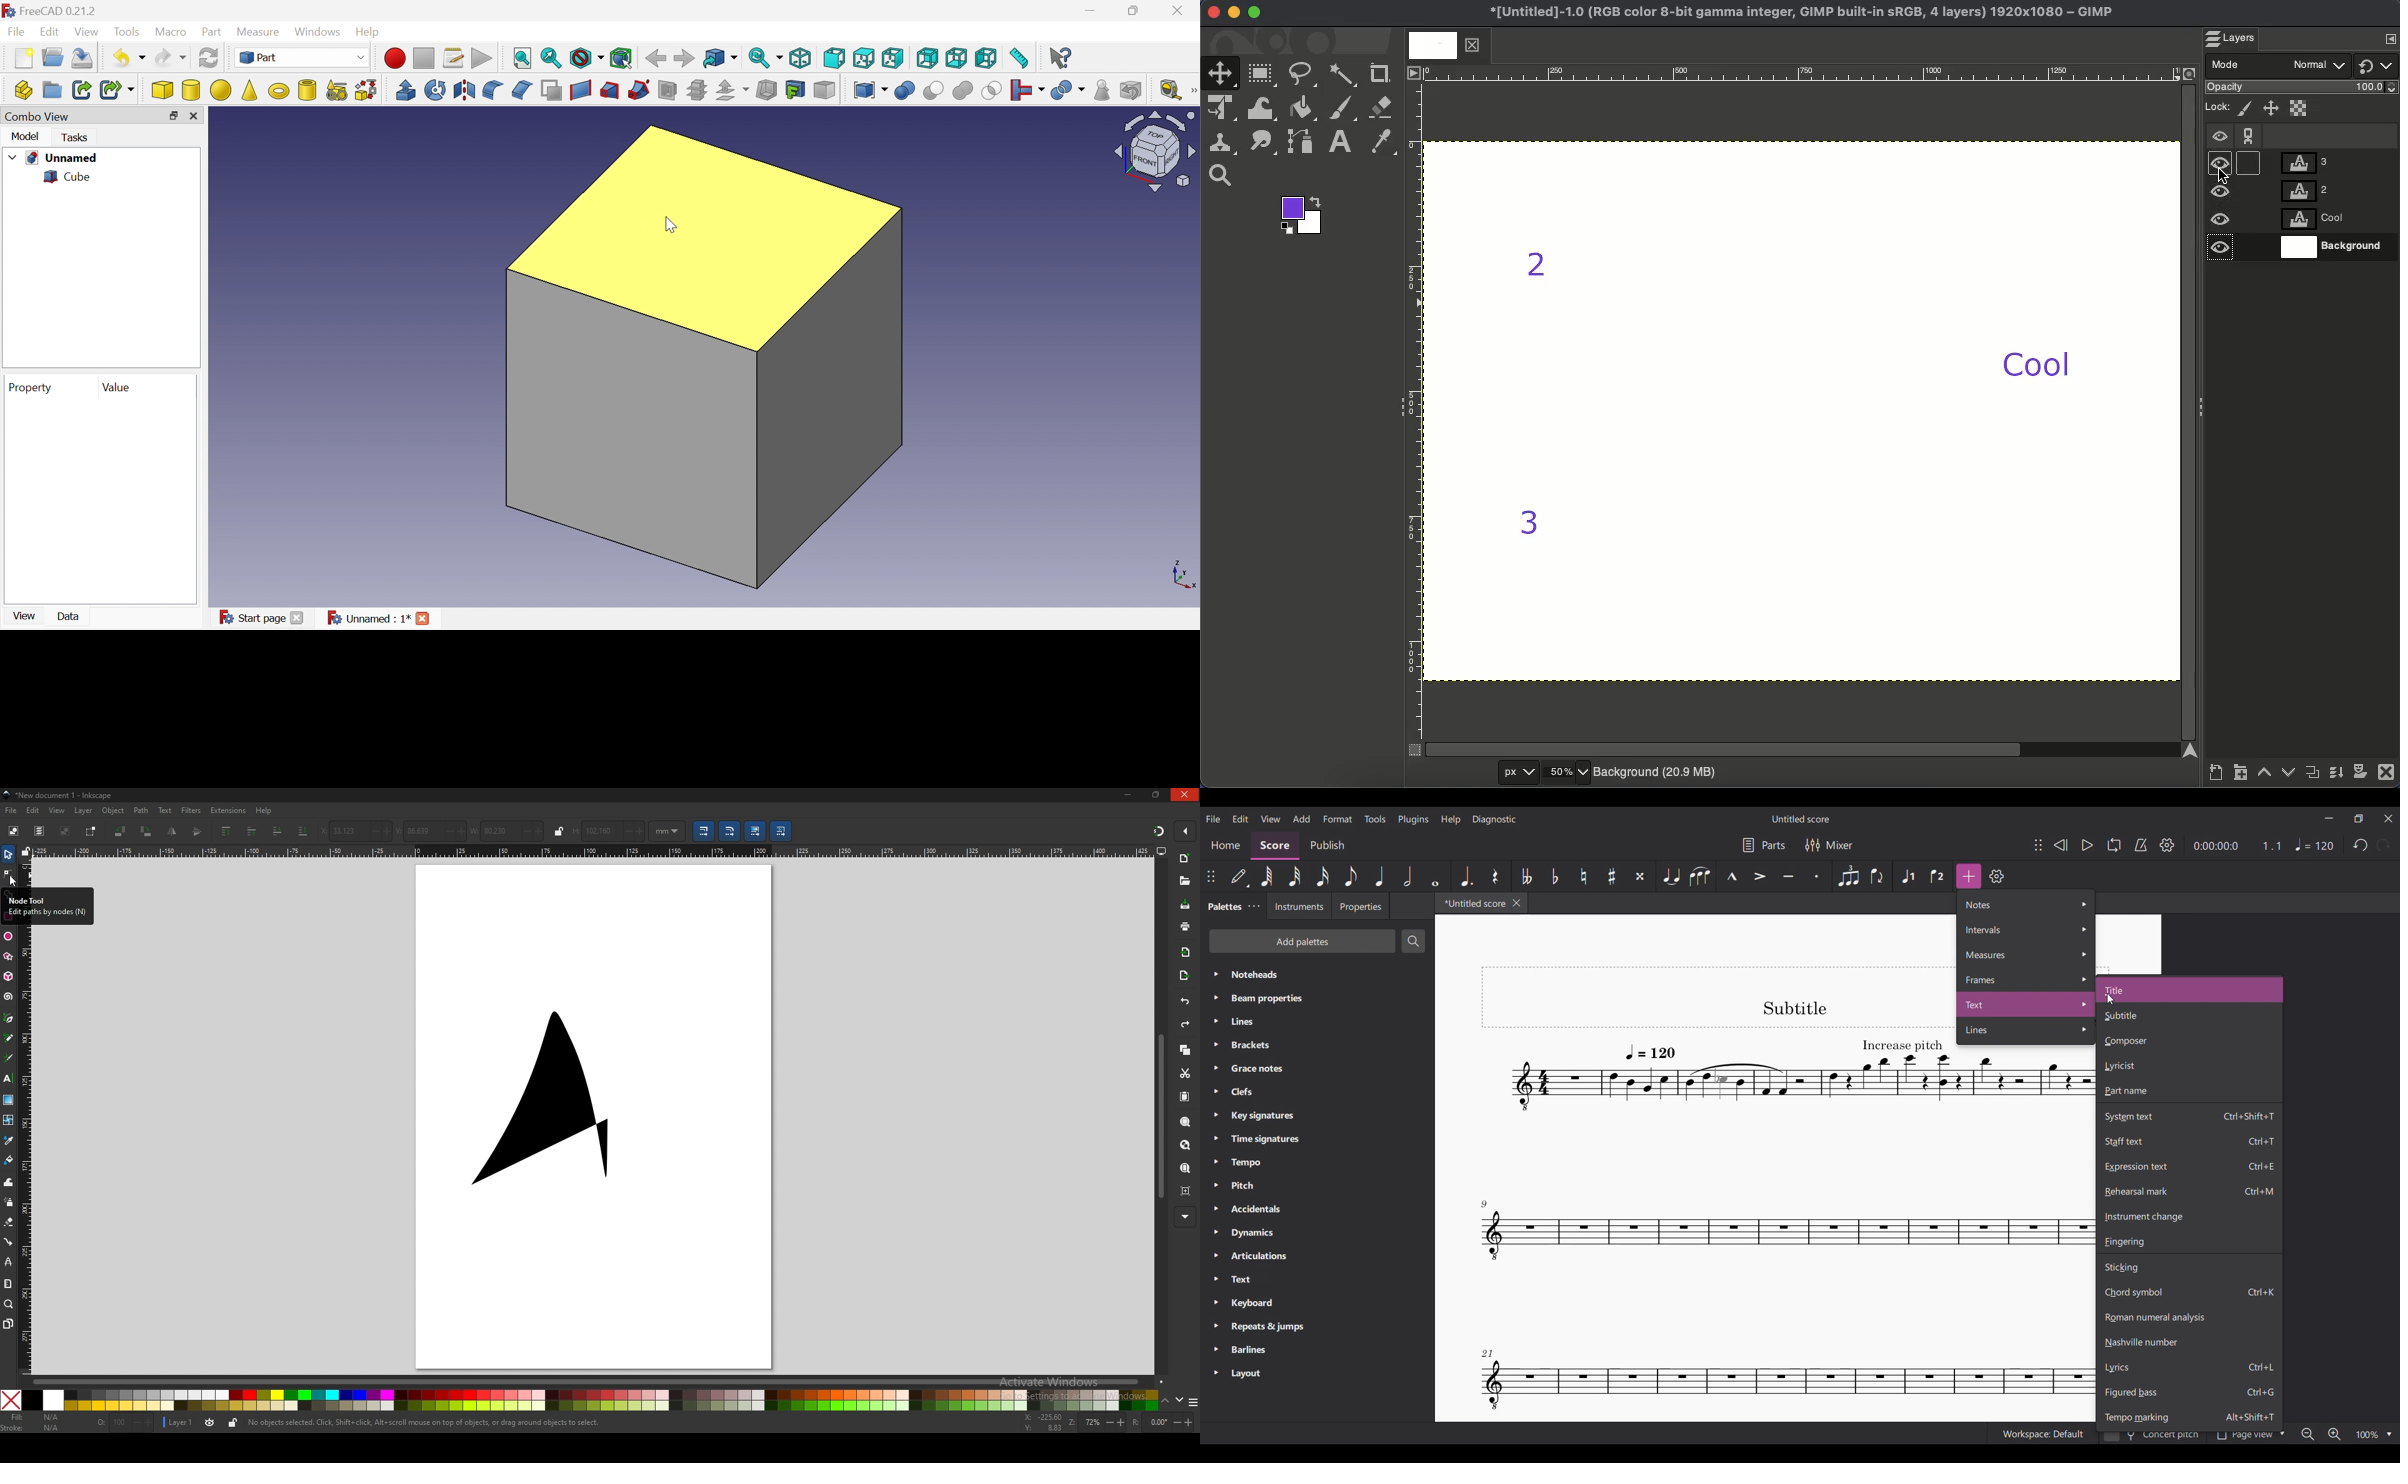 The width and height of the screenshot is (2408, 1484). I want to click on fill, so click(32, 1417).